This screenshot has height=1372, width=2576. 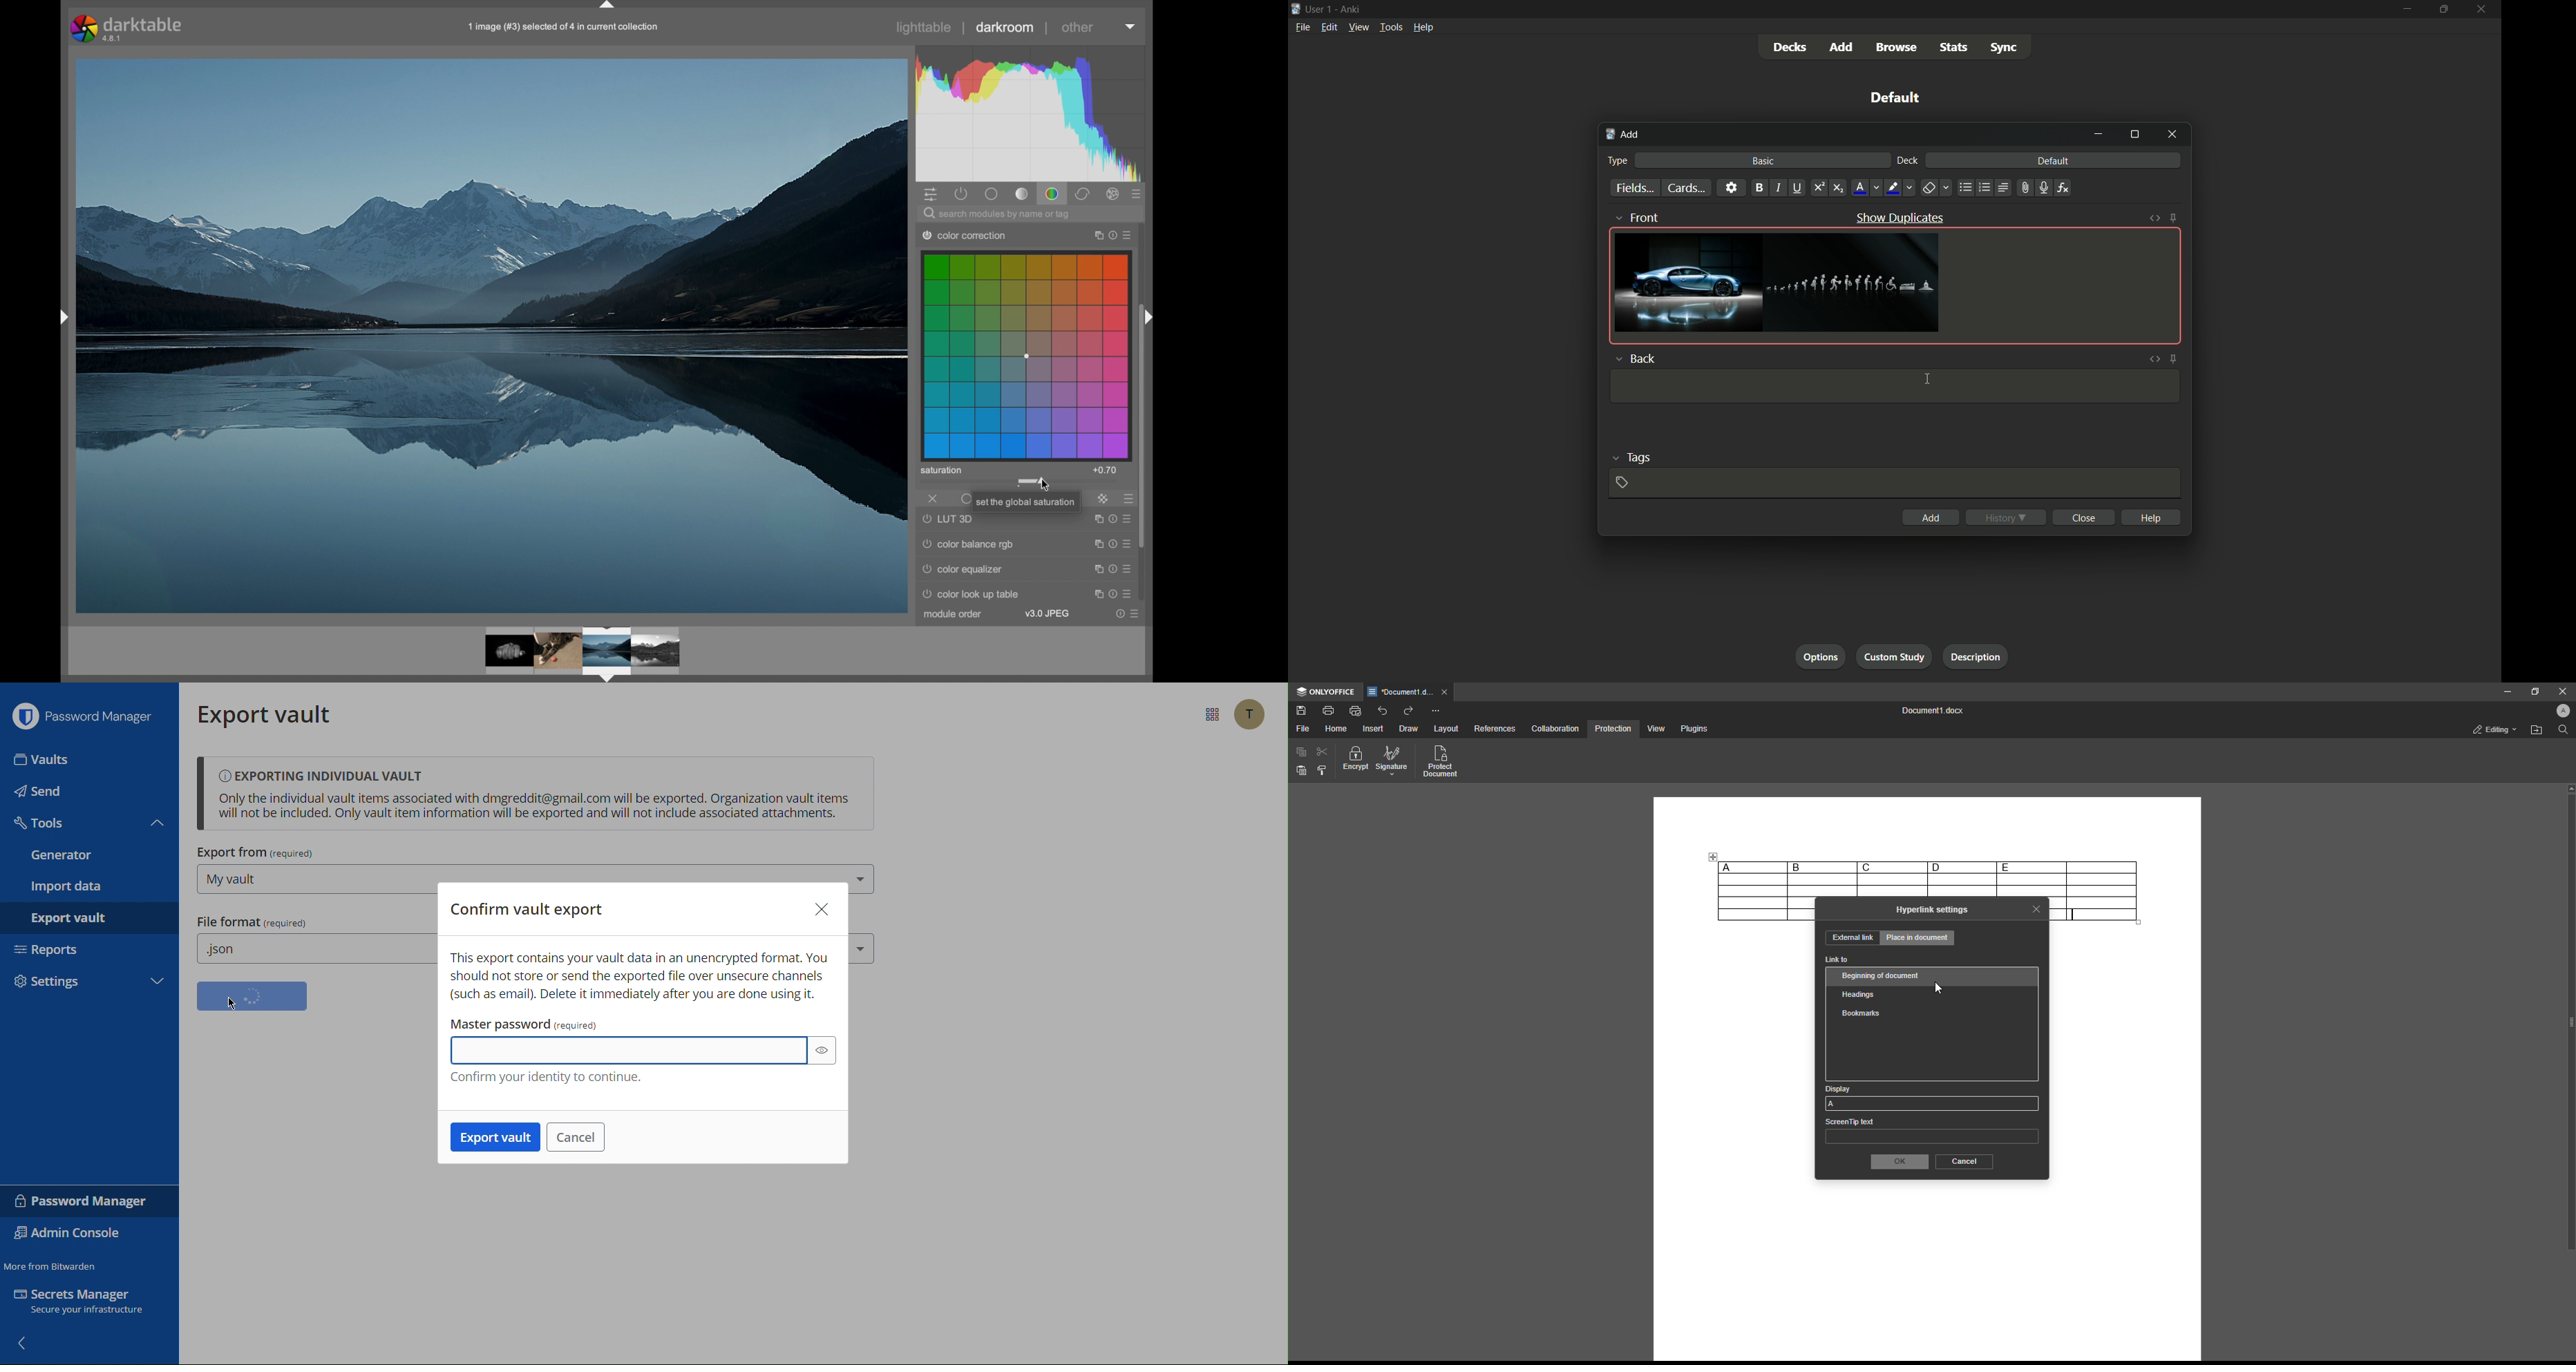 What do you see at coordinates (2560, 712) in the screenshot?
I see `Profile` at bounding box center [2560, 712].